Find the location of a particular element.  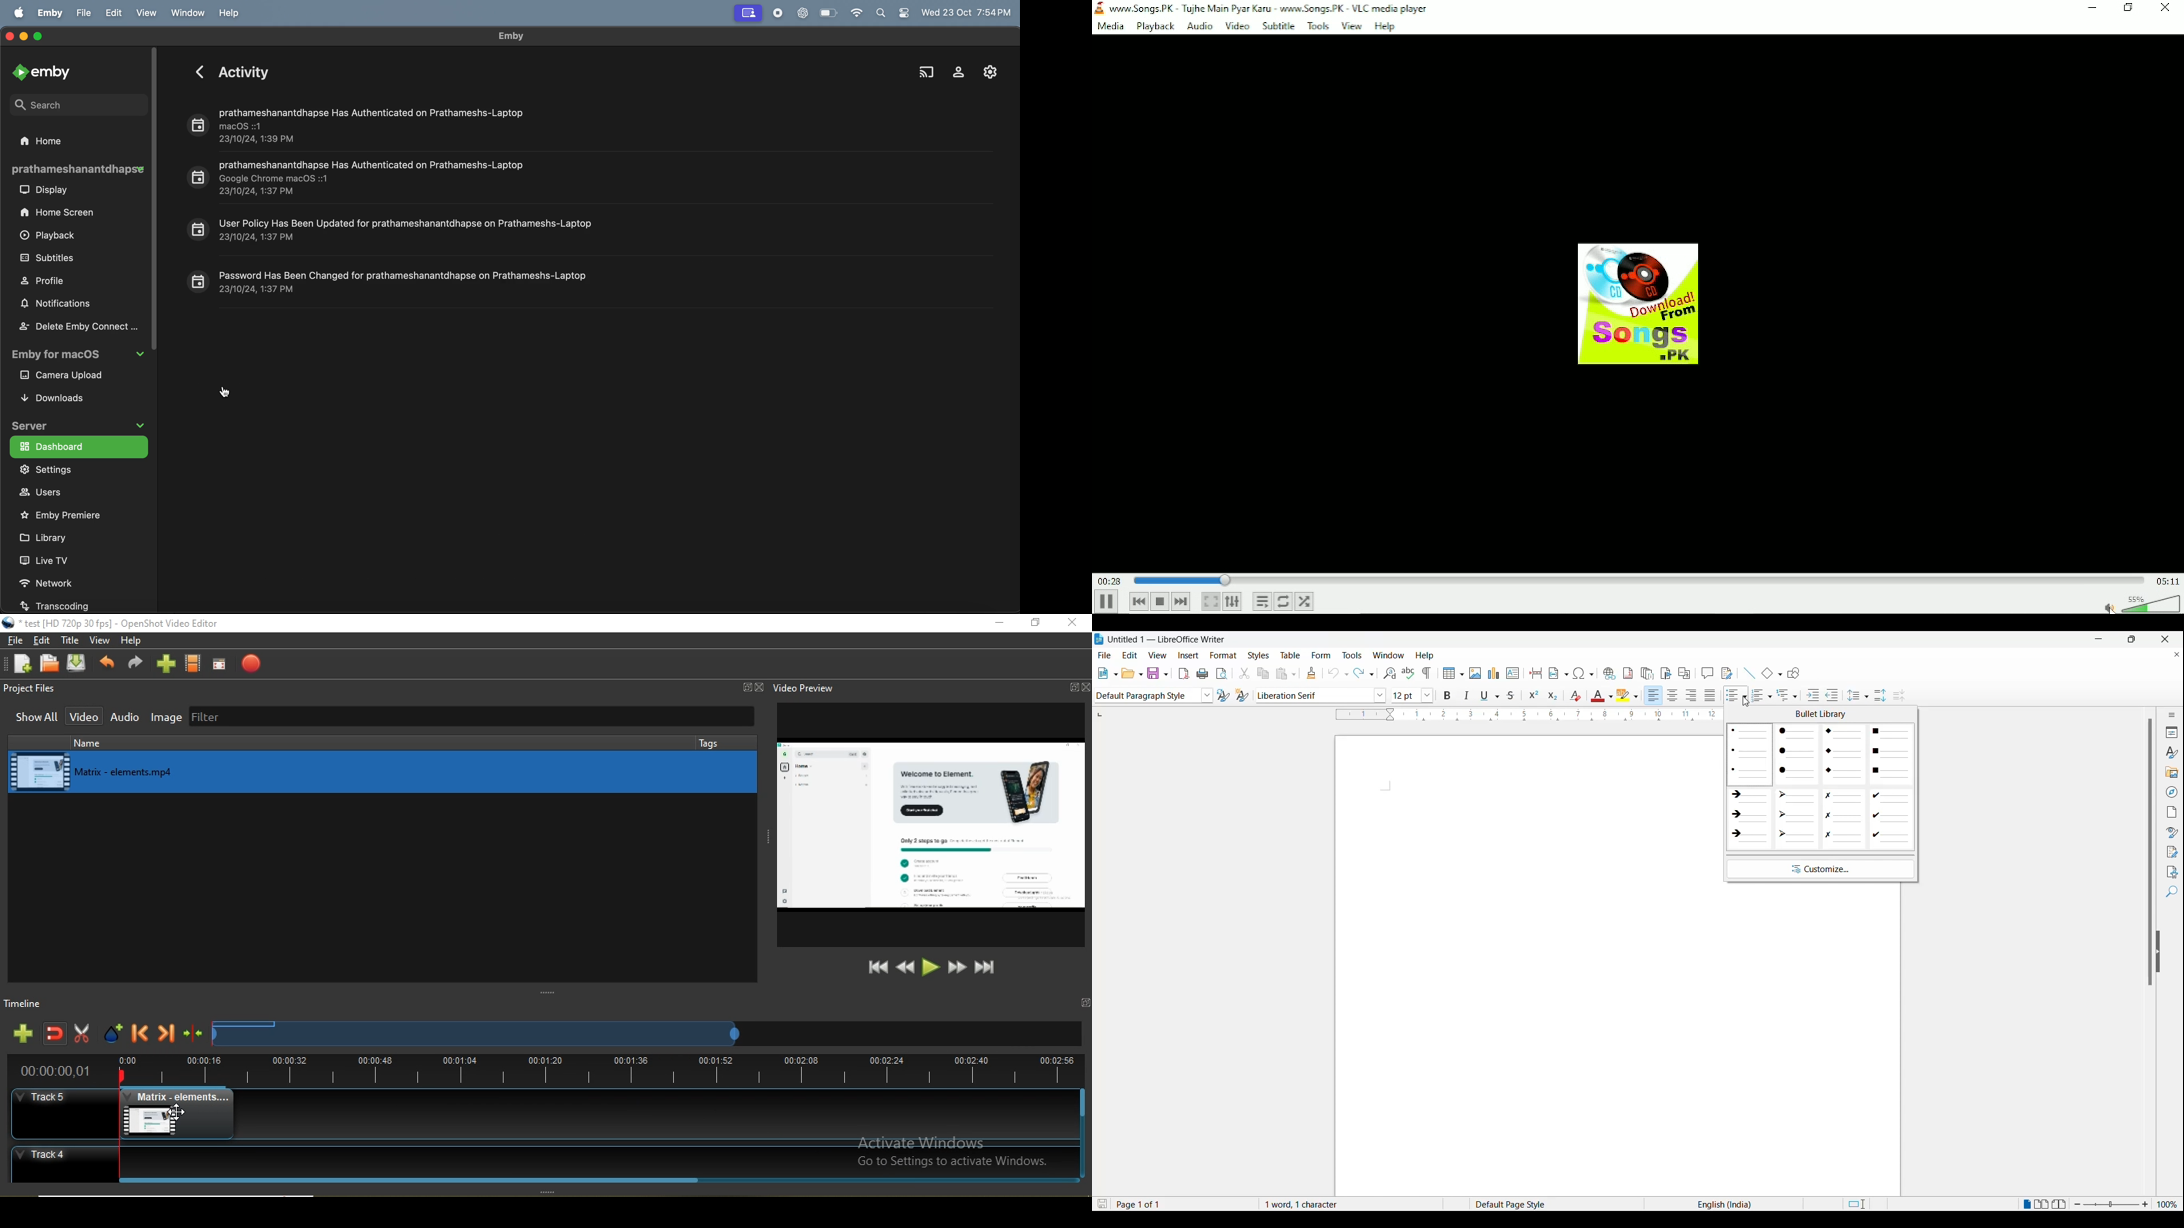

Form is located at coordinates (1322, 654).